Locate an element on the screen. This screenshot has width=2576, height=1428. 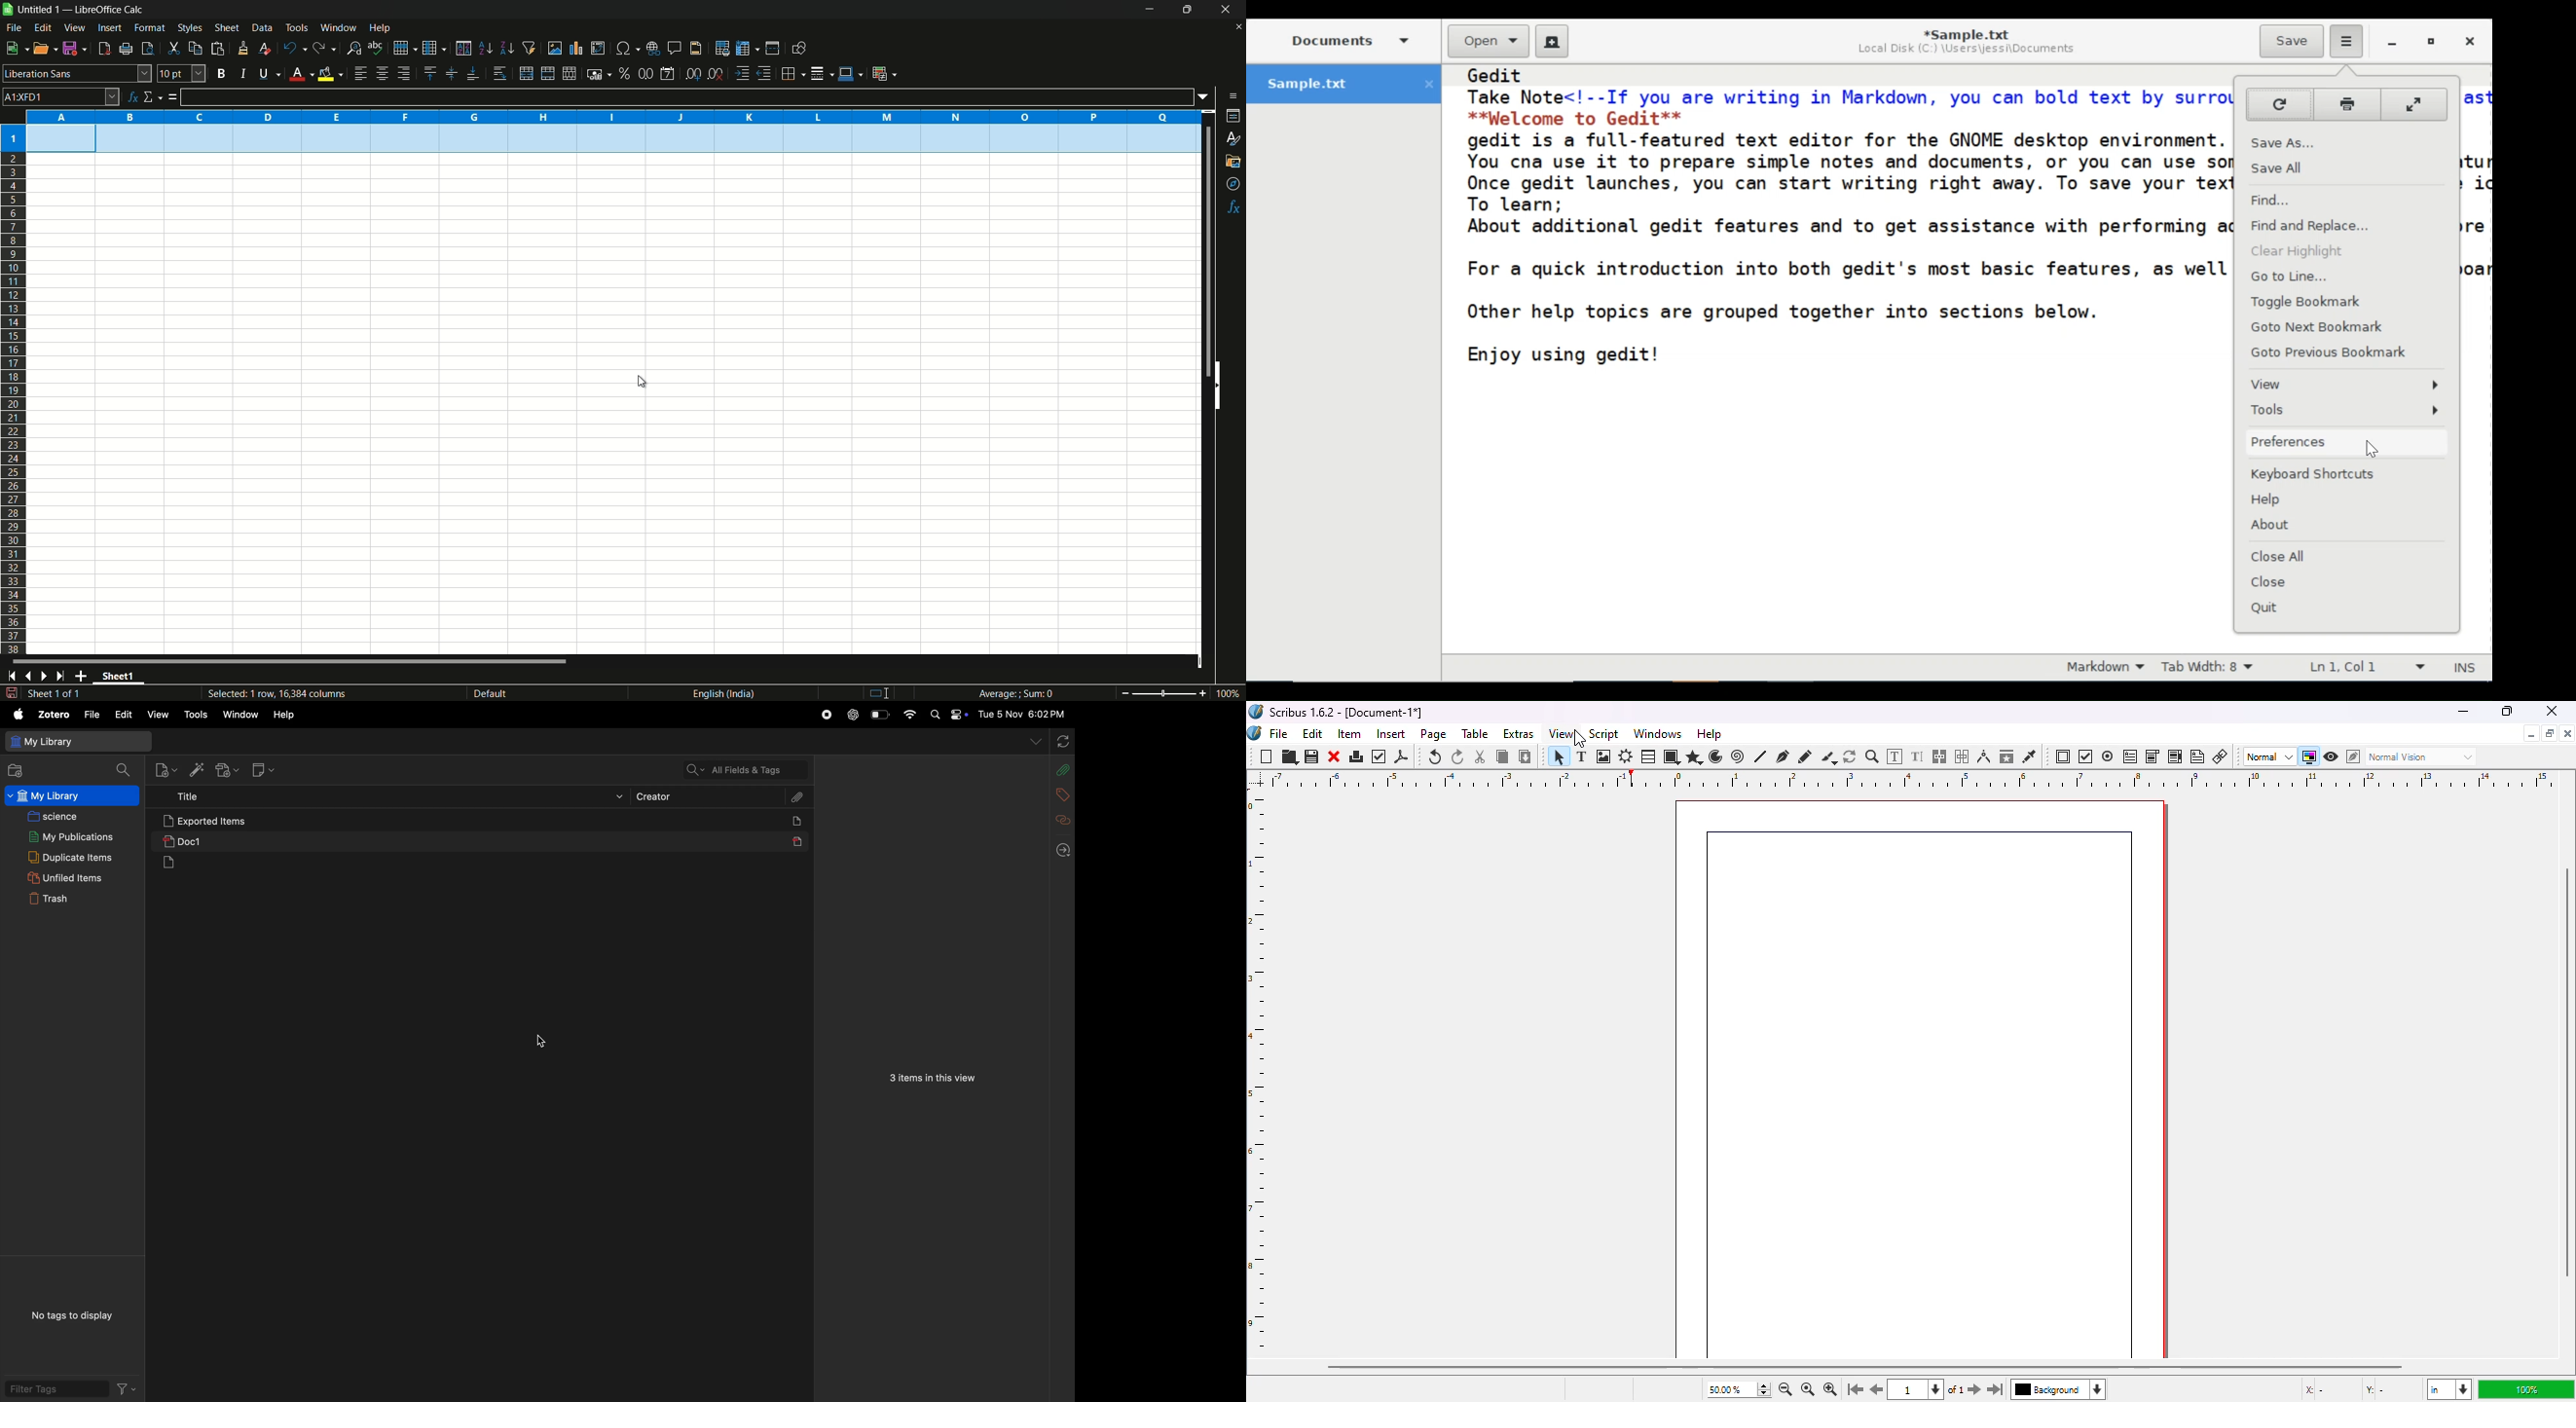
styles menu is located at coordinates (190, 28).